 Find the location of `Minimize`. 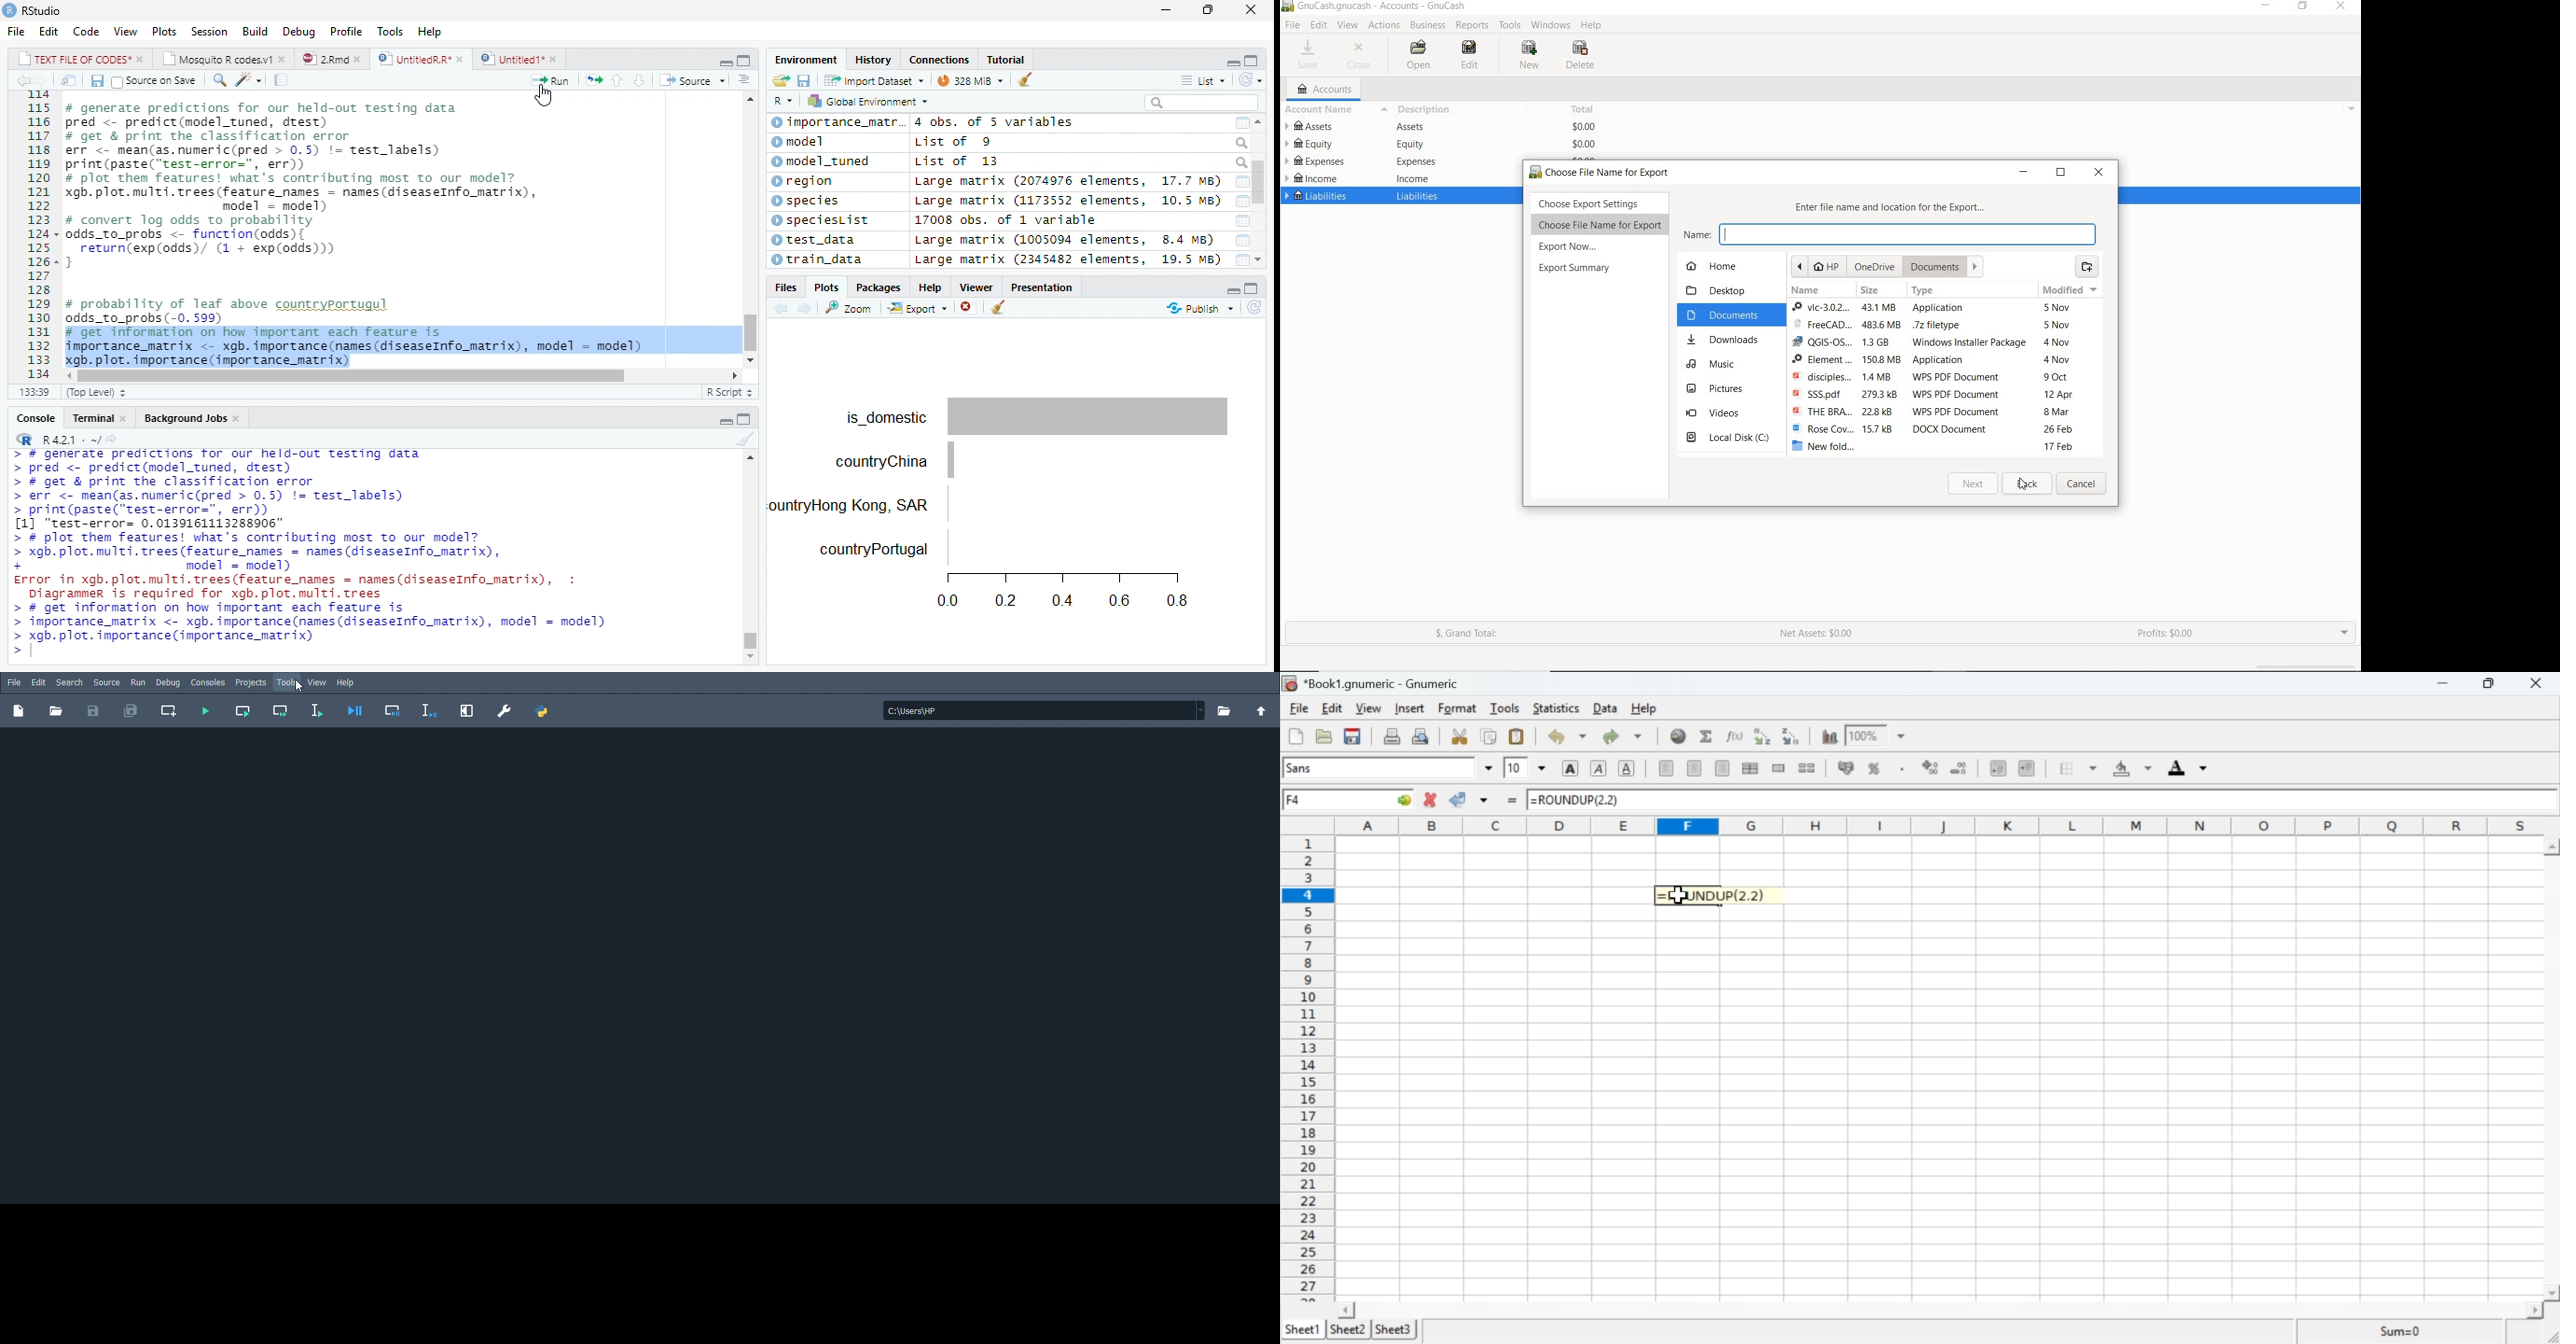

Minimize is located at coordinates (1234, 288).